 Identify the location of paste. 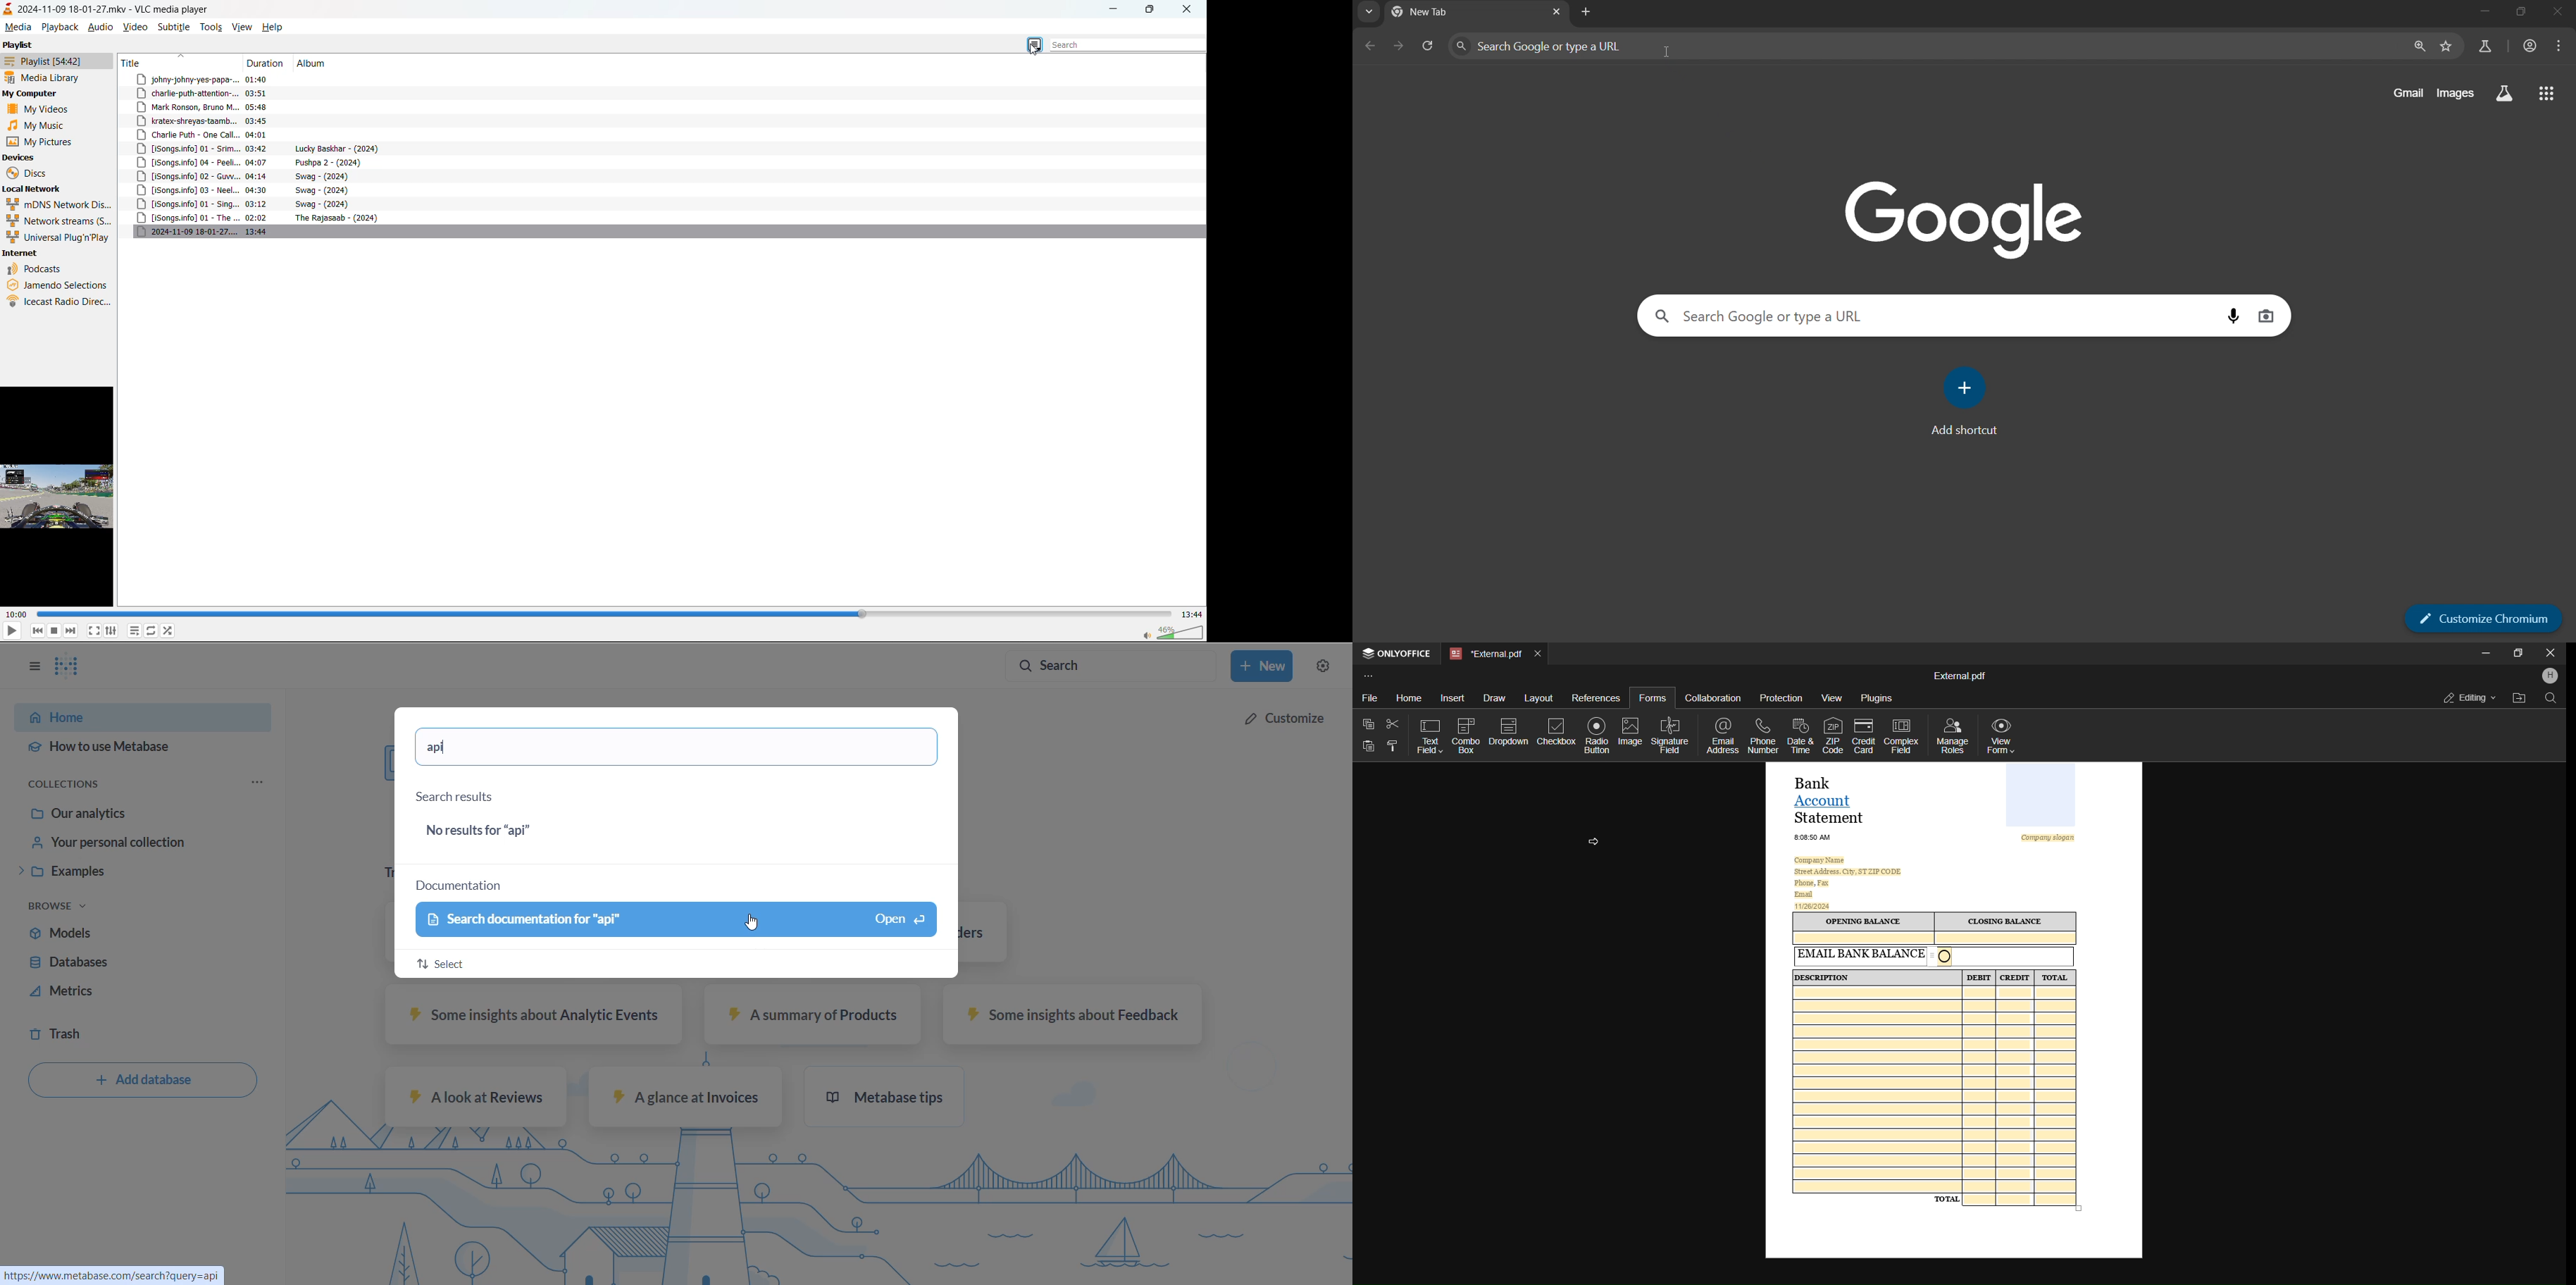
(1371, 747).